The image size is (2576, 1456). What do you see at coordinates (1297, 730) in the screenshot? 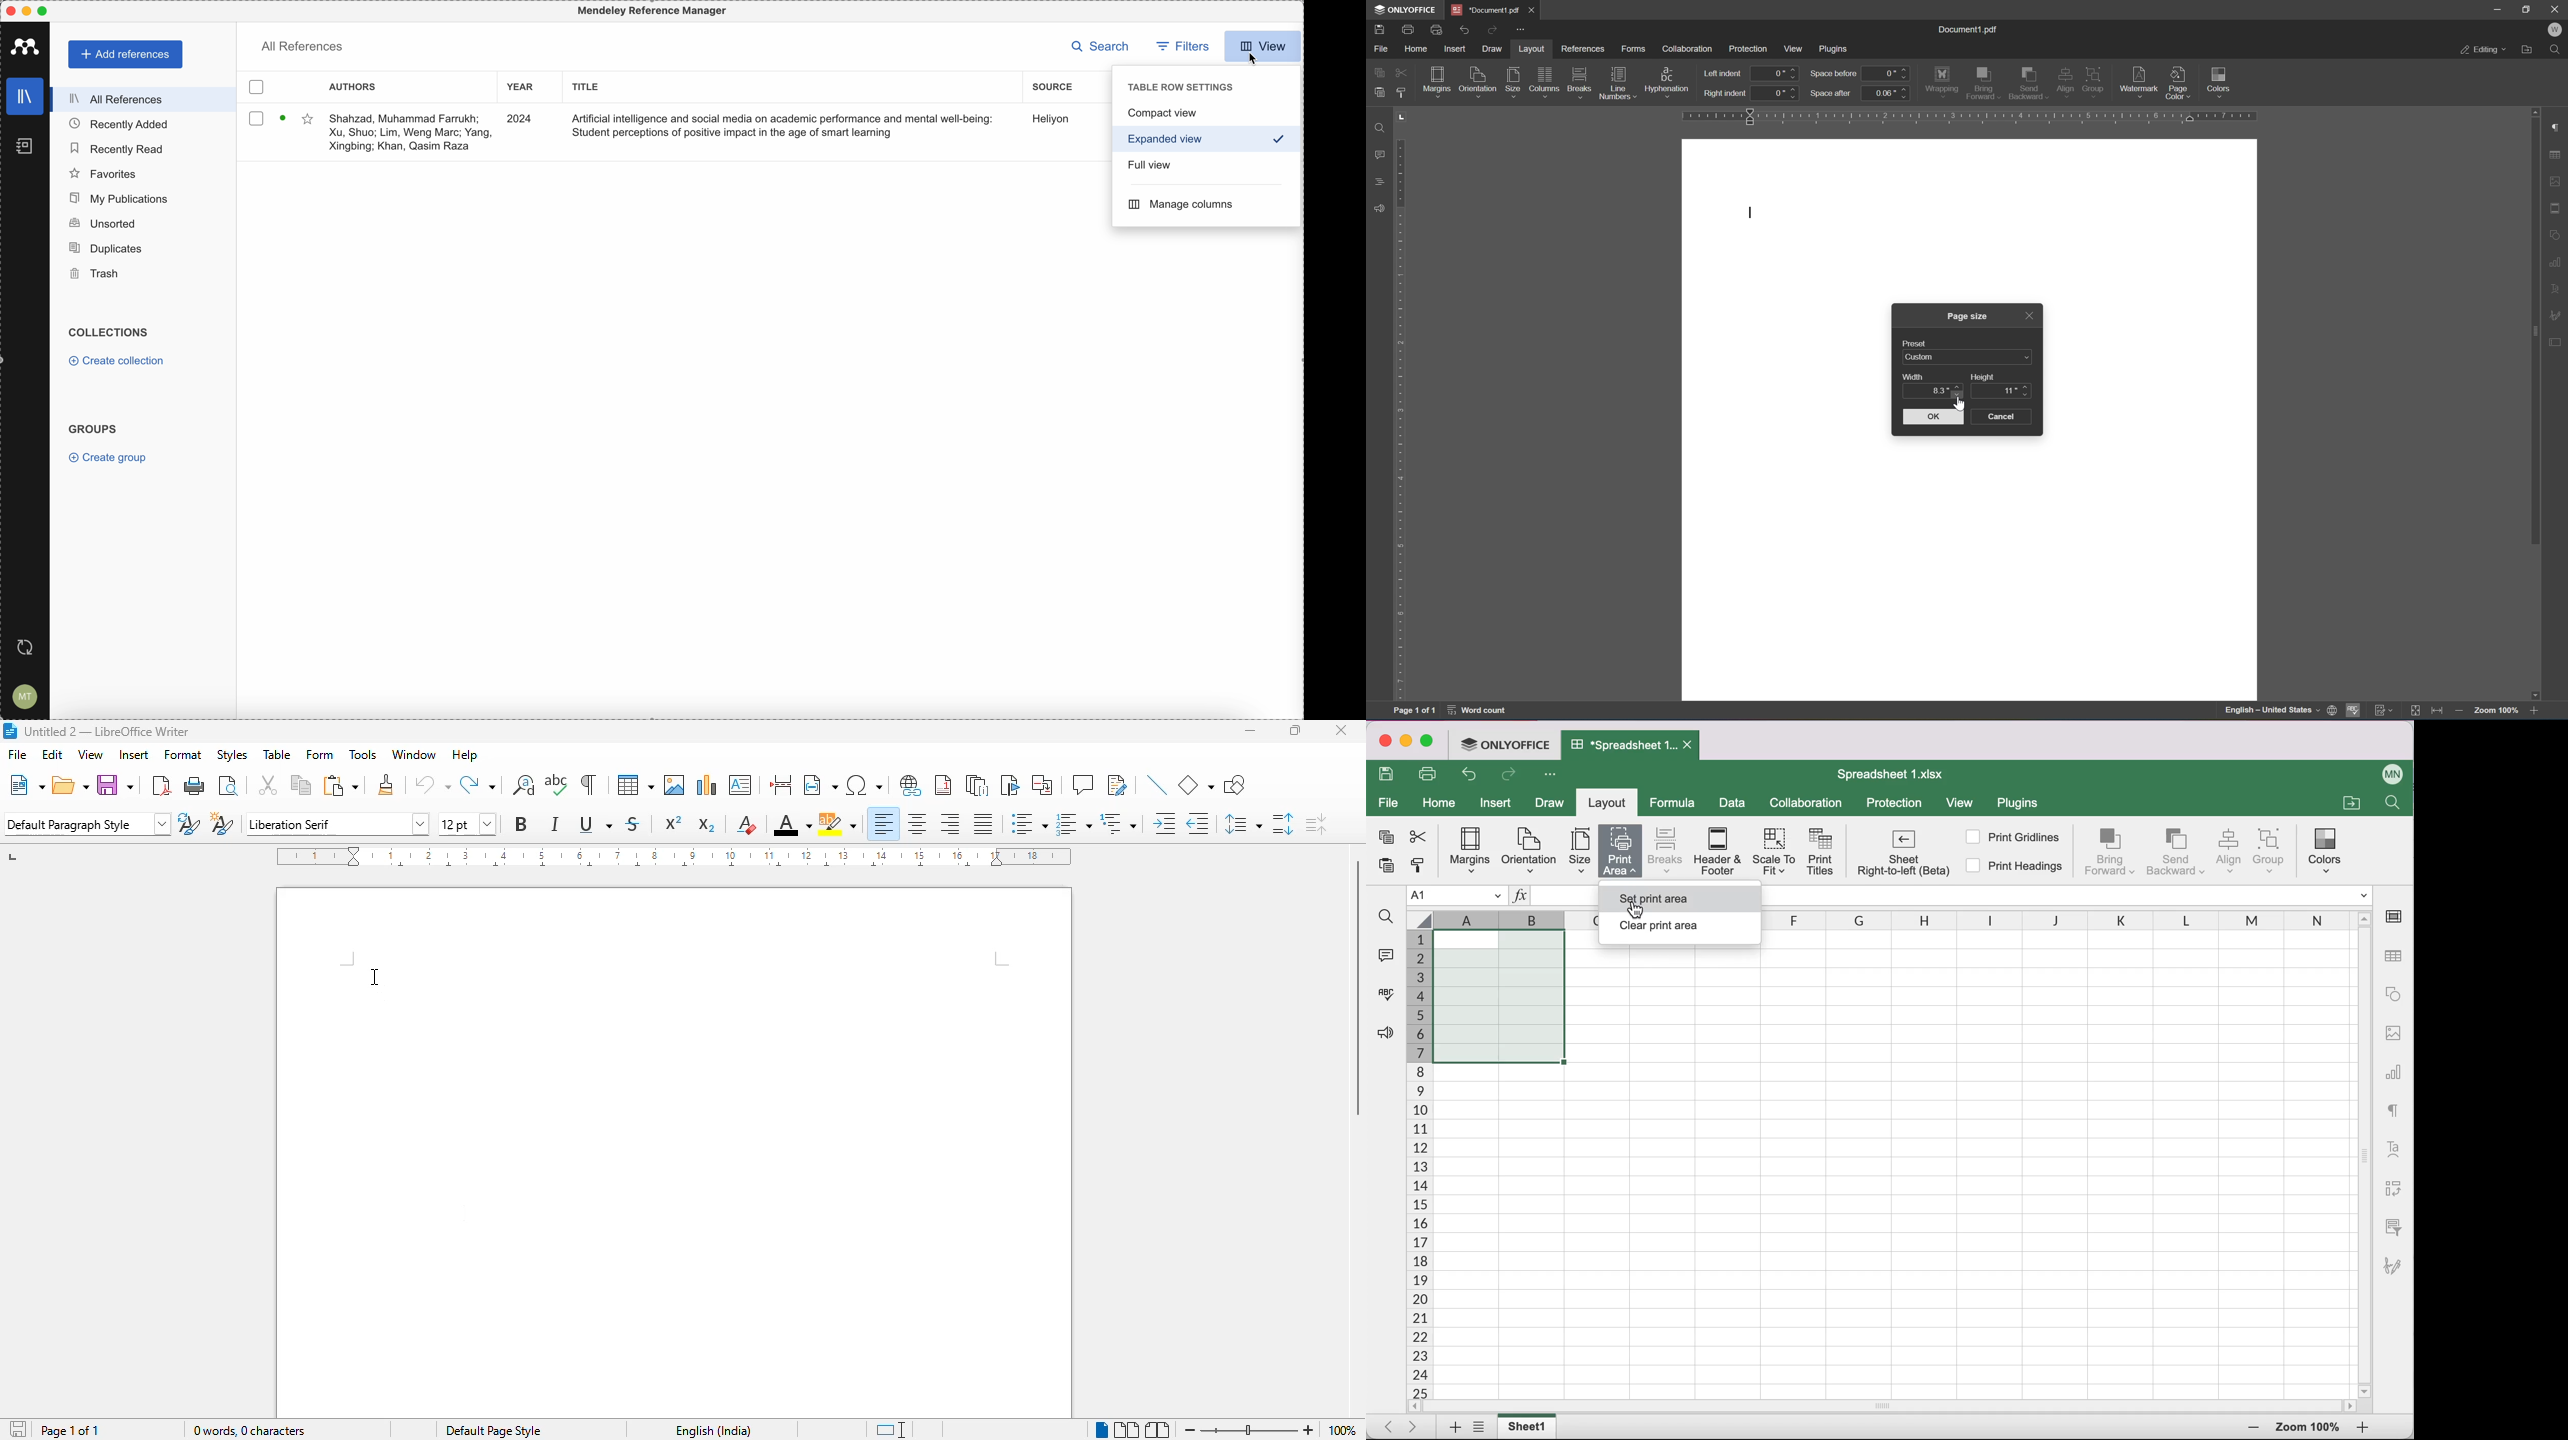
I see `maximize` at bounding box center [1297, 730].